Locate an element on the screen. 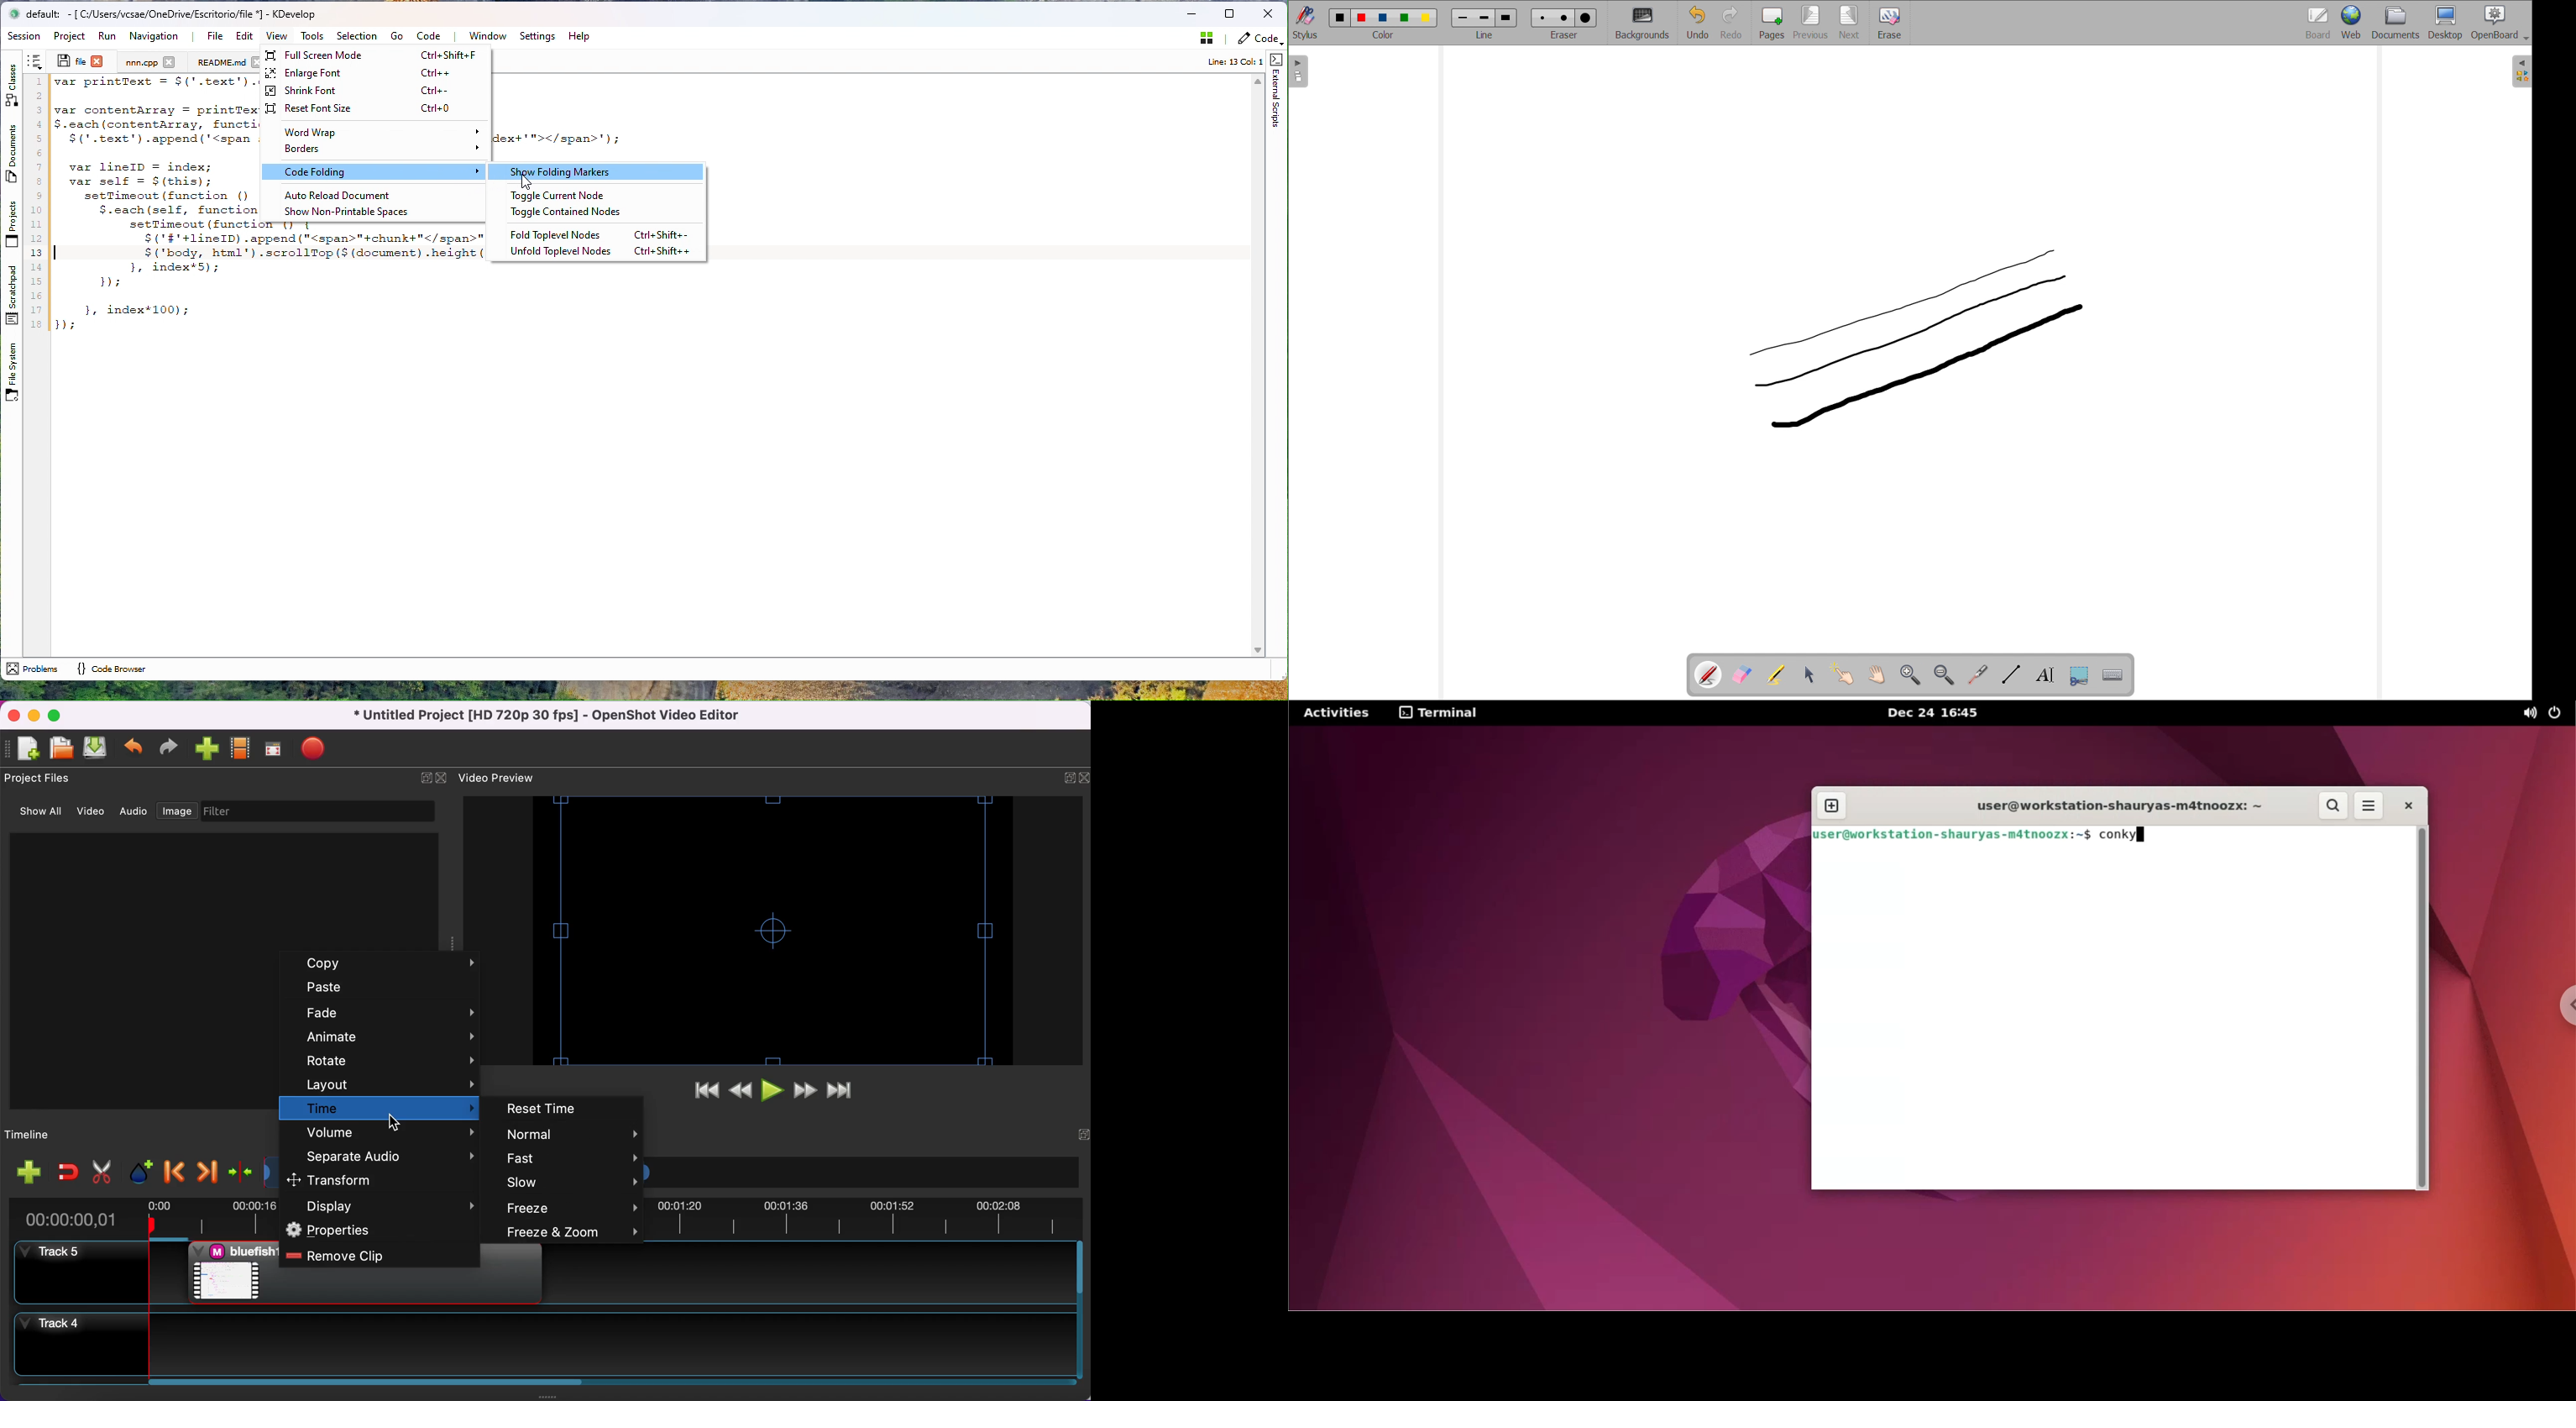 The width and height of the screenshot is (2576, 1428). Tools is located at coordinates (312, 36).